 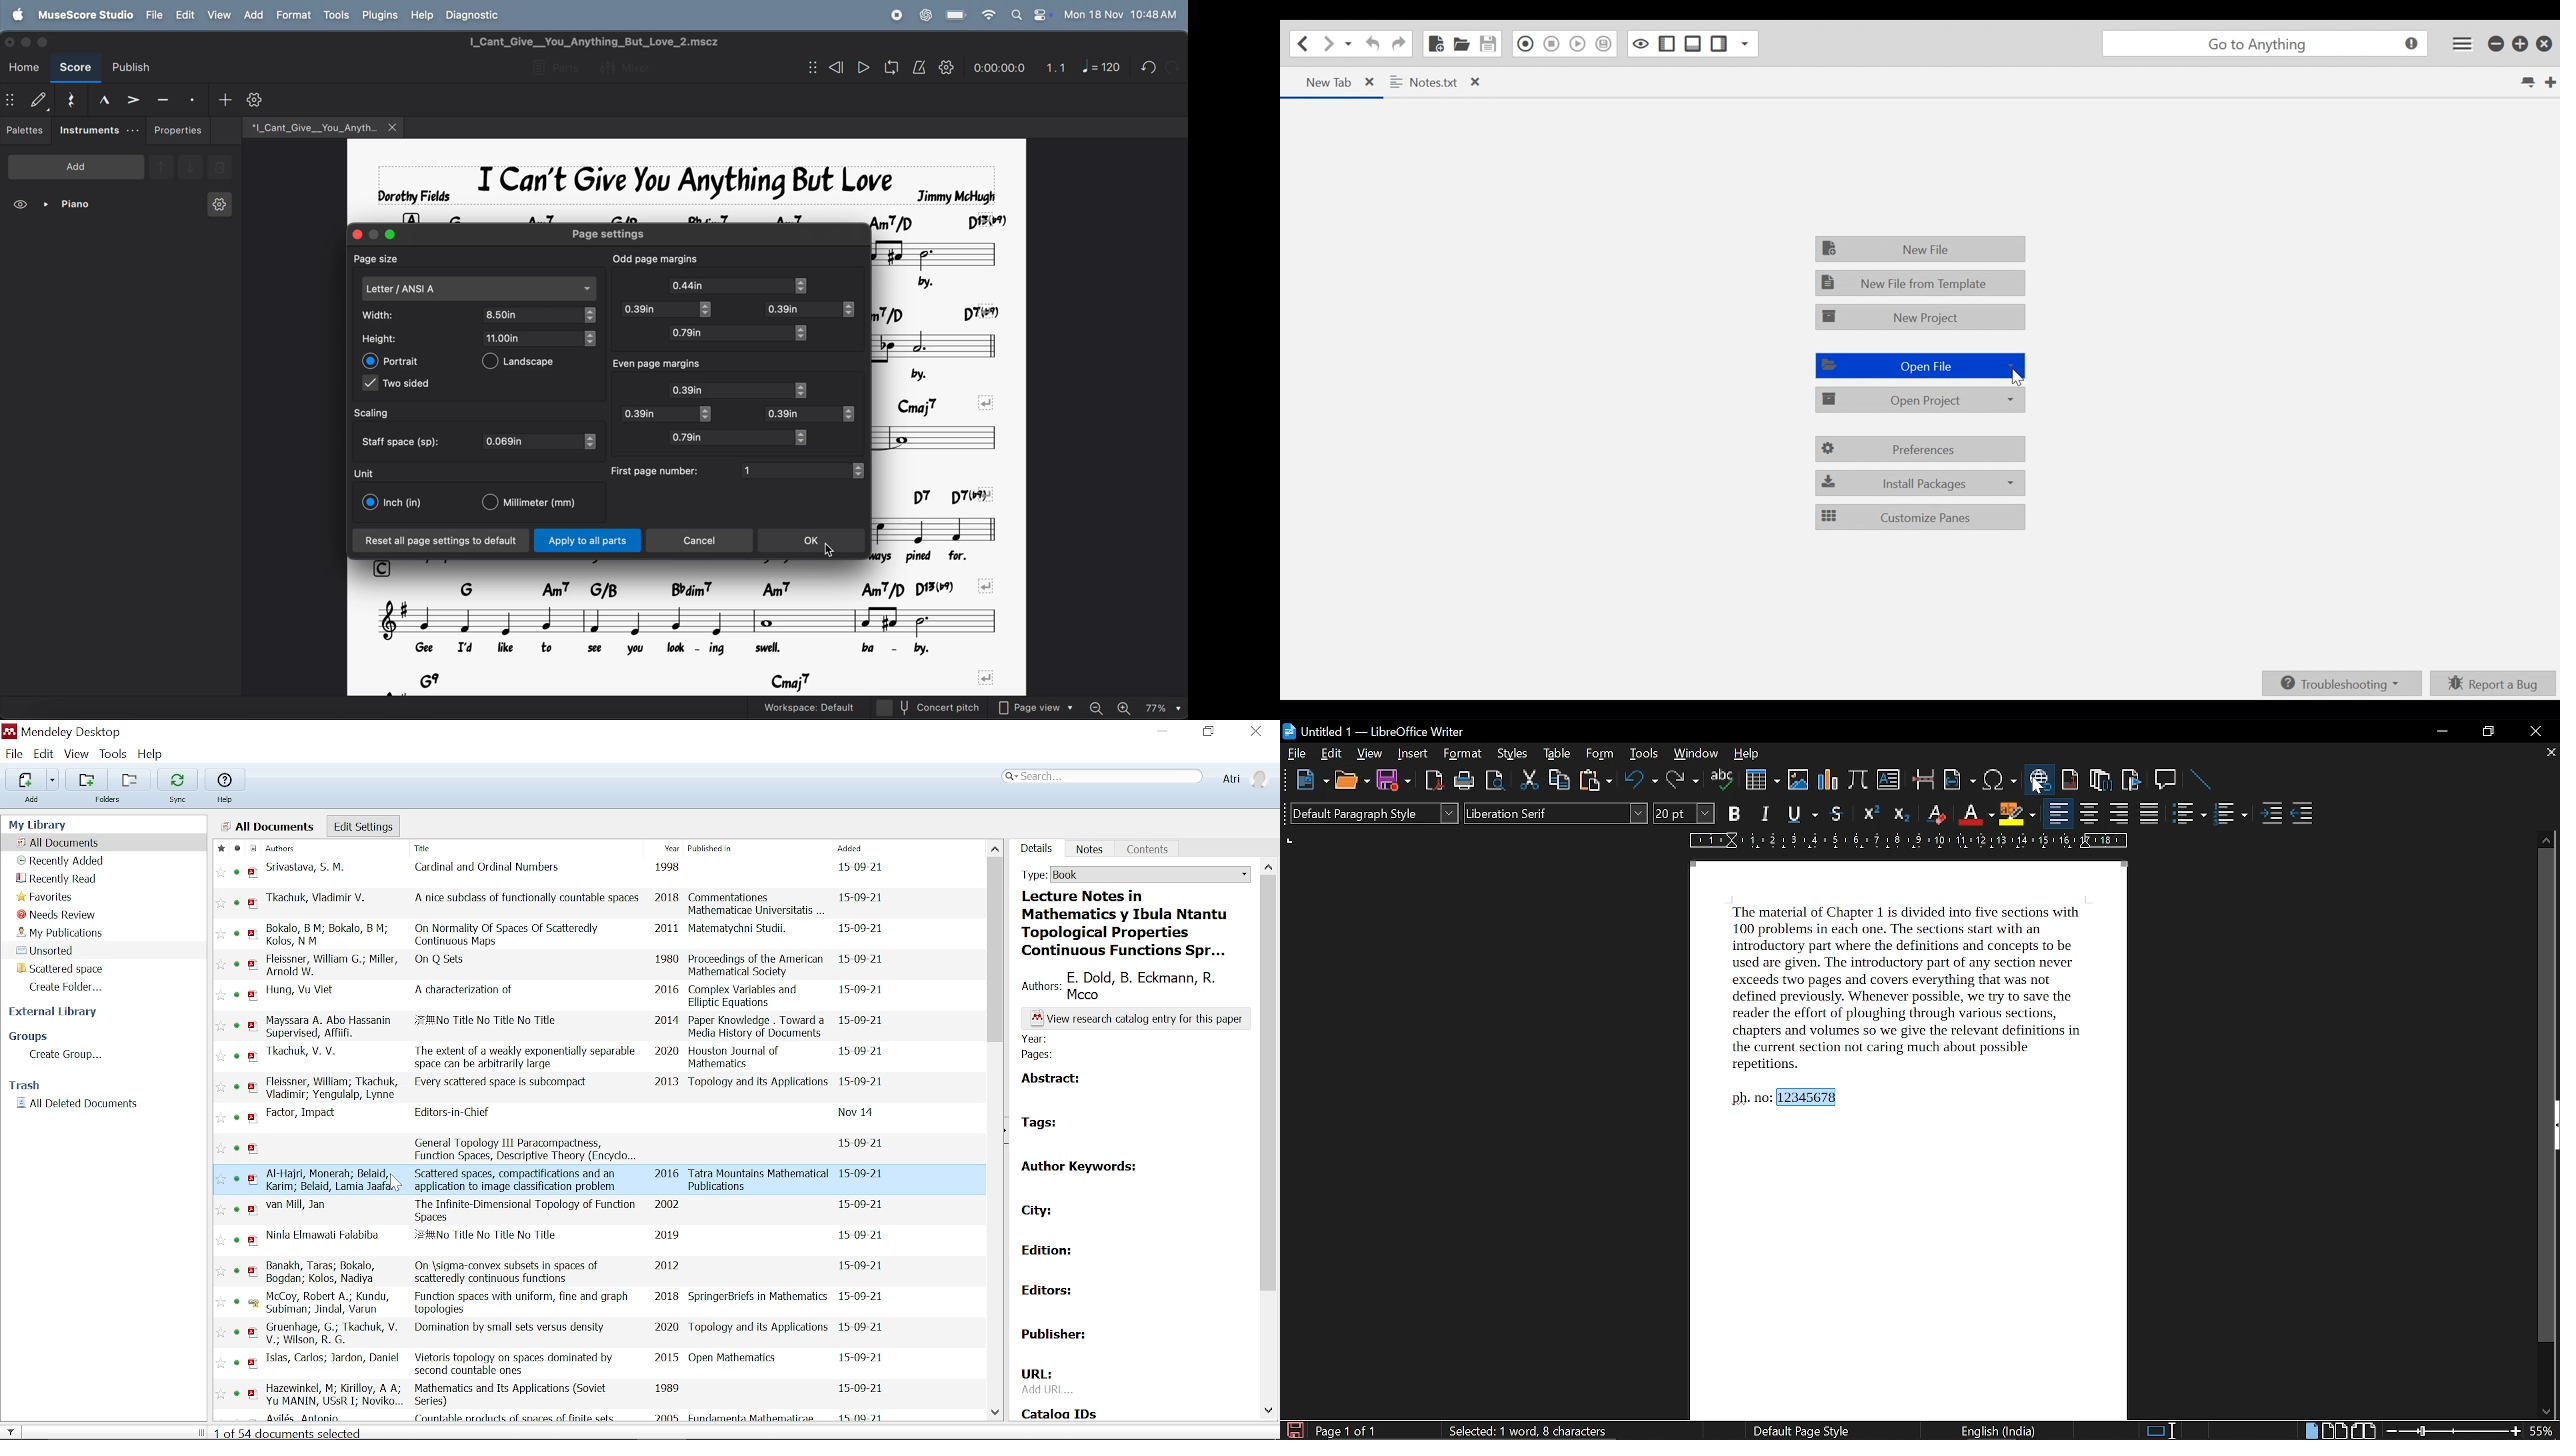 What do you see at coordinates (1162, 732) in the screenshot?
I see `Minimize` at bounding box center [1162, 732].